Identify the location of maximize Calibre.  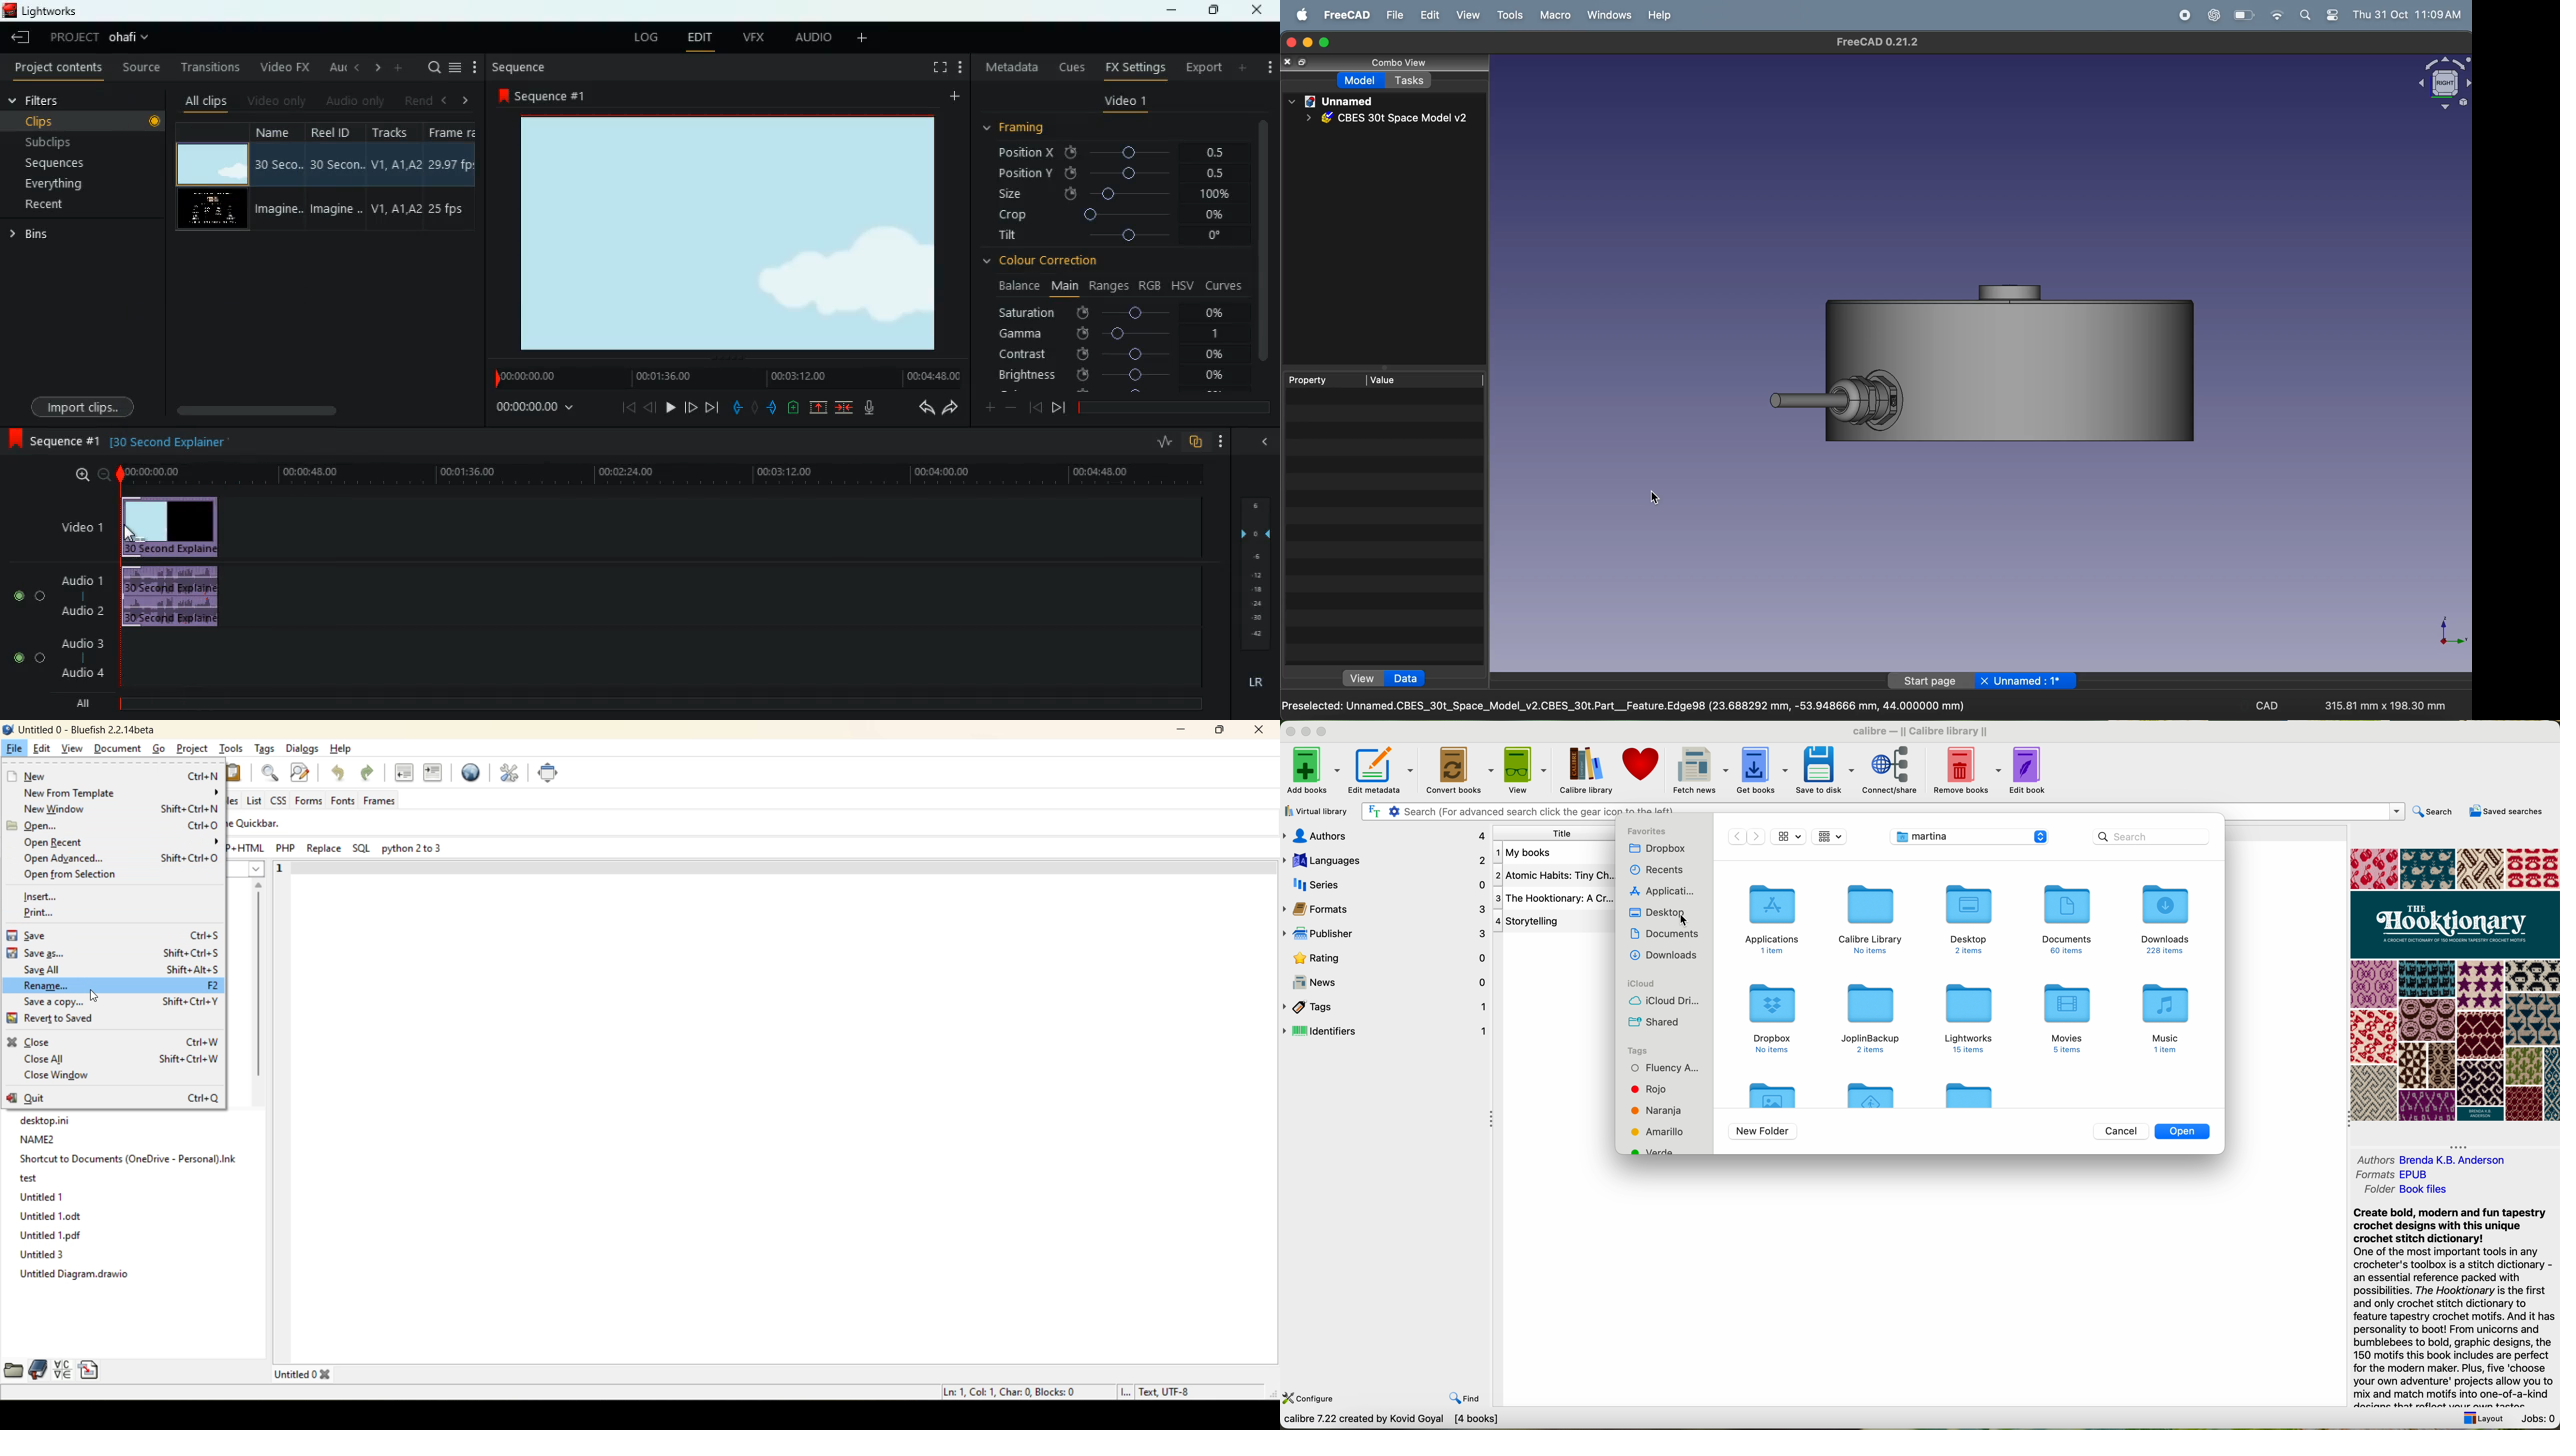
(1324, 730).